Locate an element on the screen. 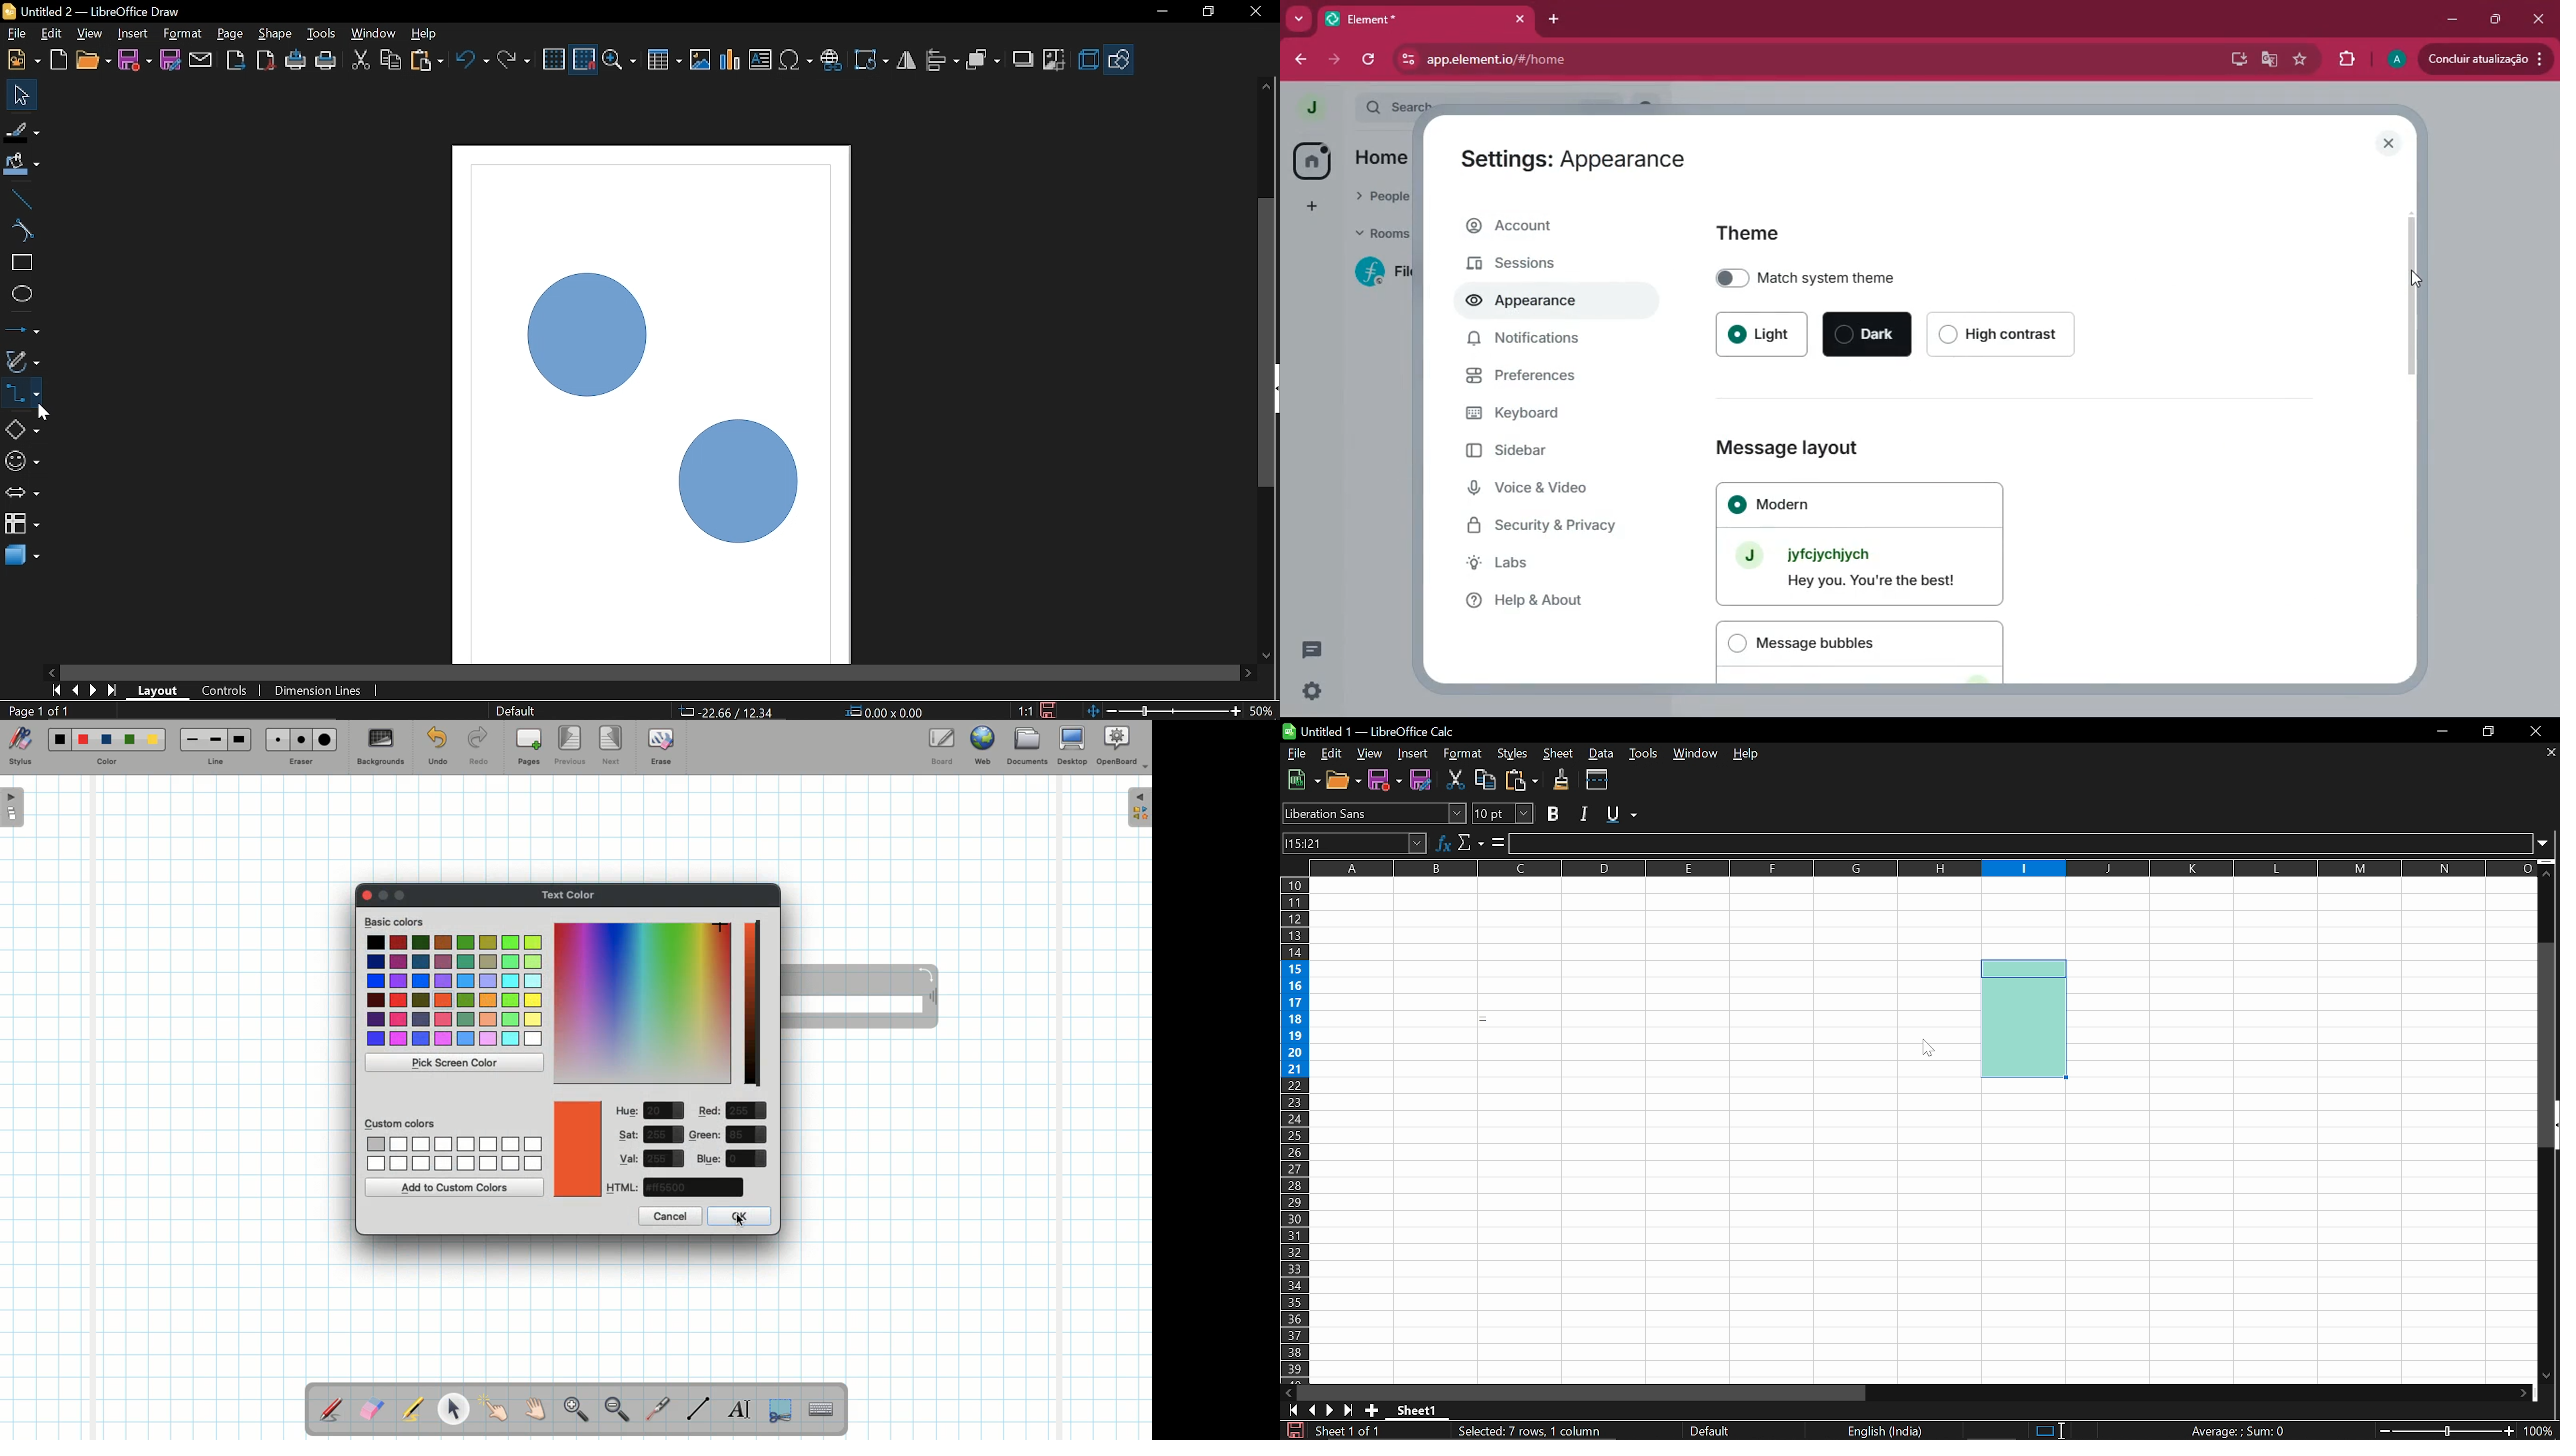 This screenshot has width=2576, height=1456. more is located at coordinates (1298, 18).